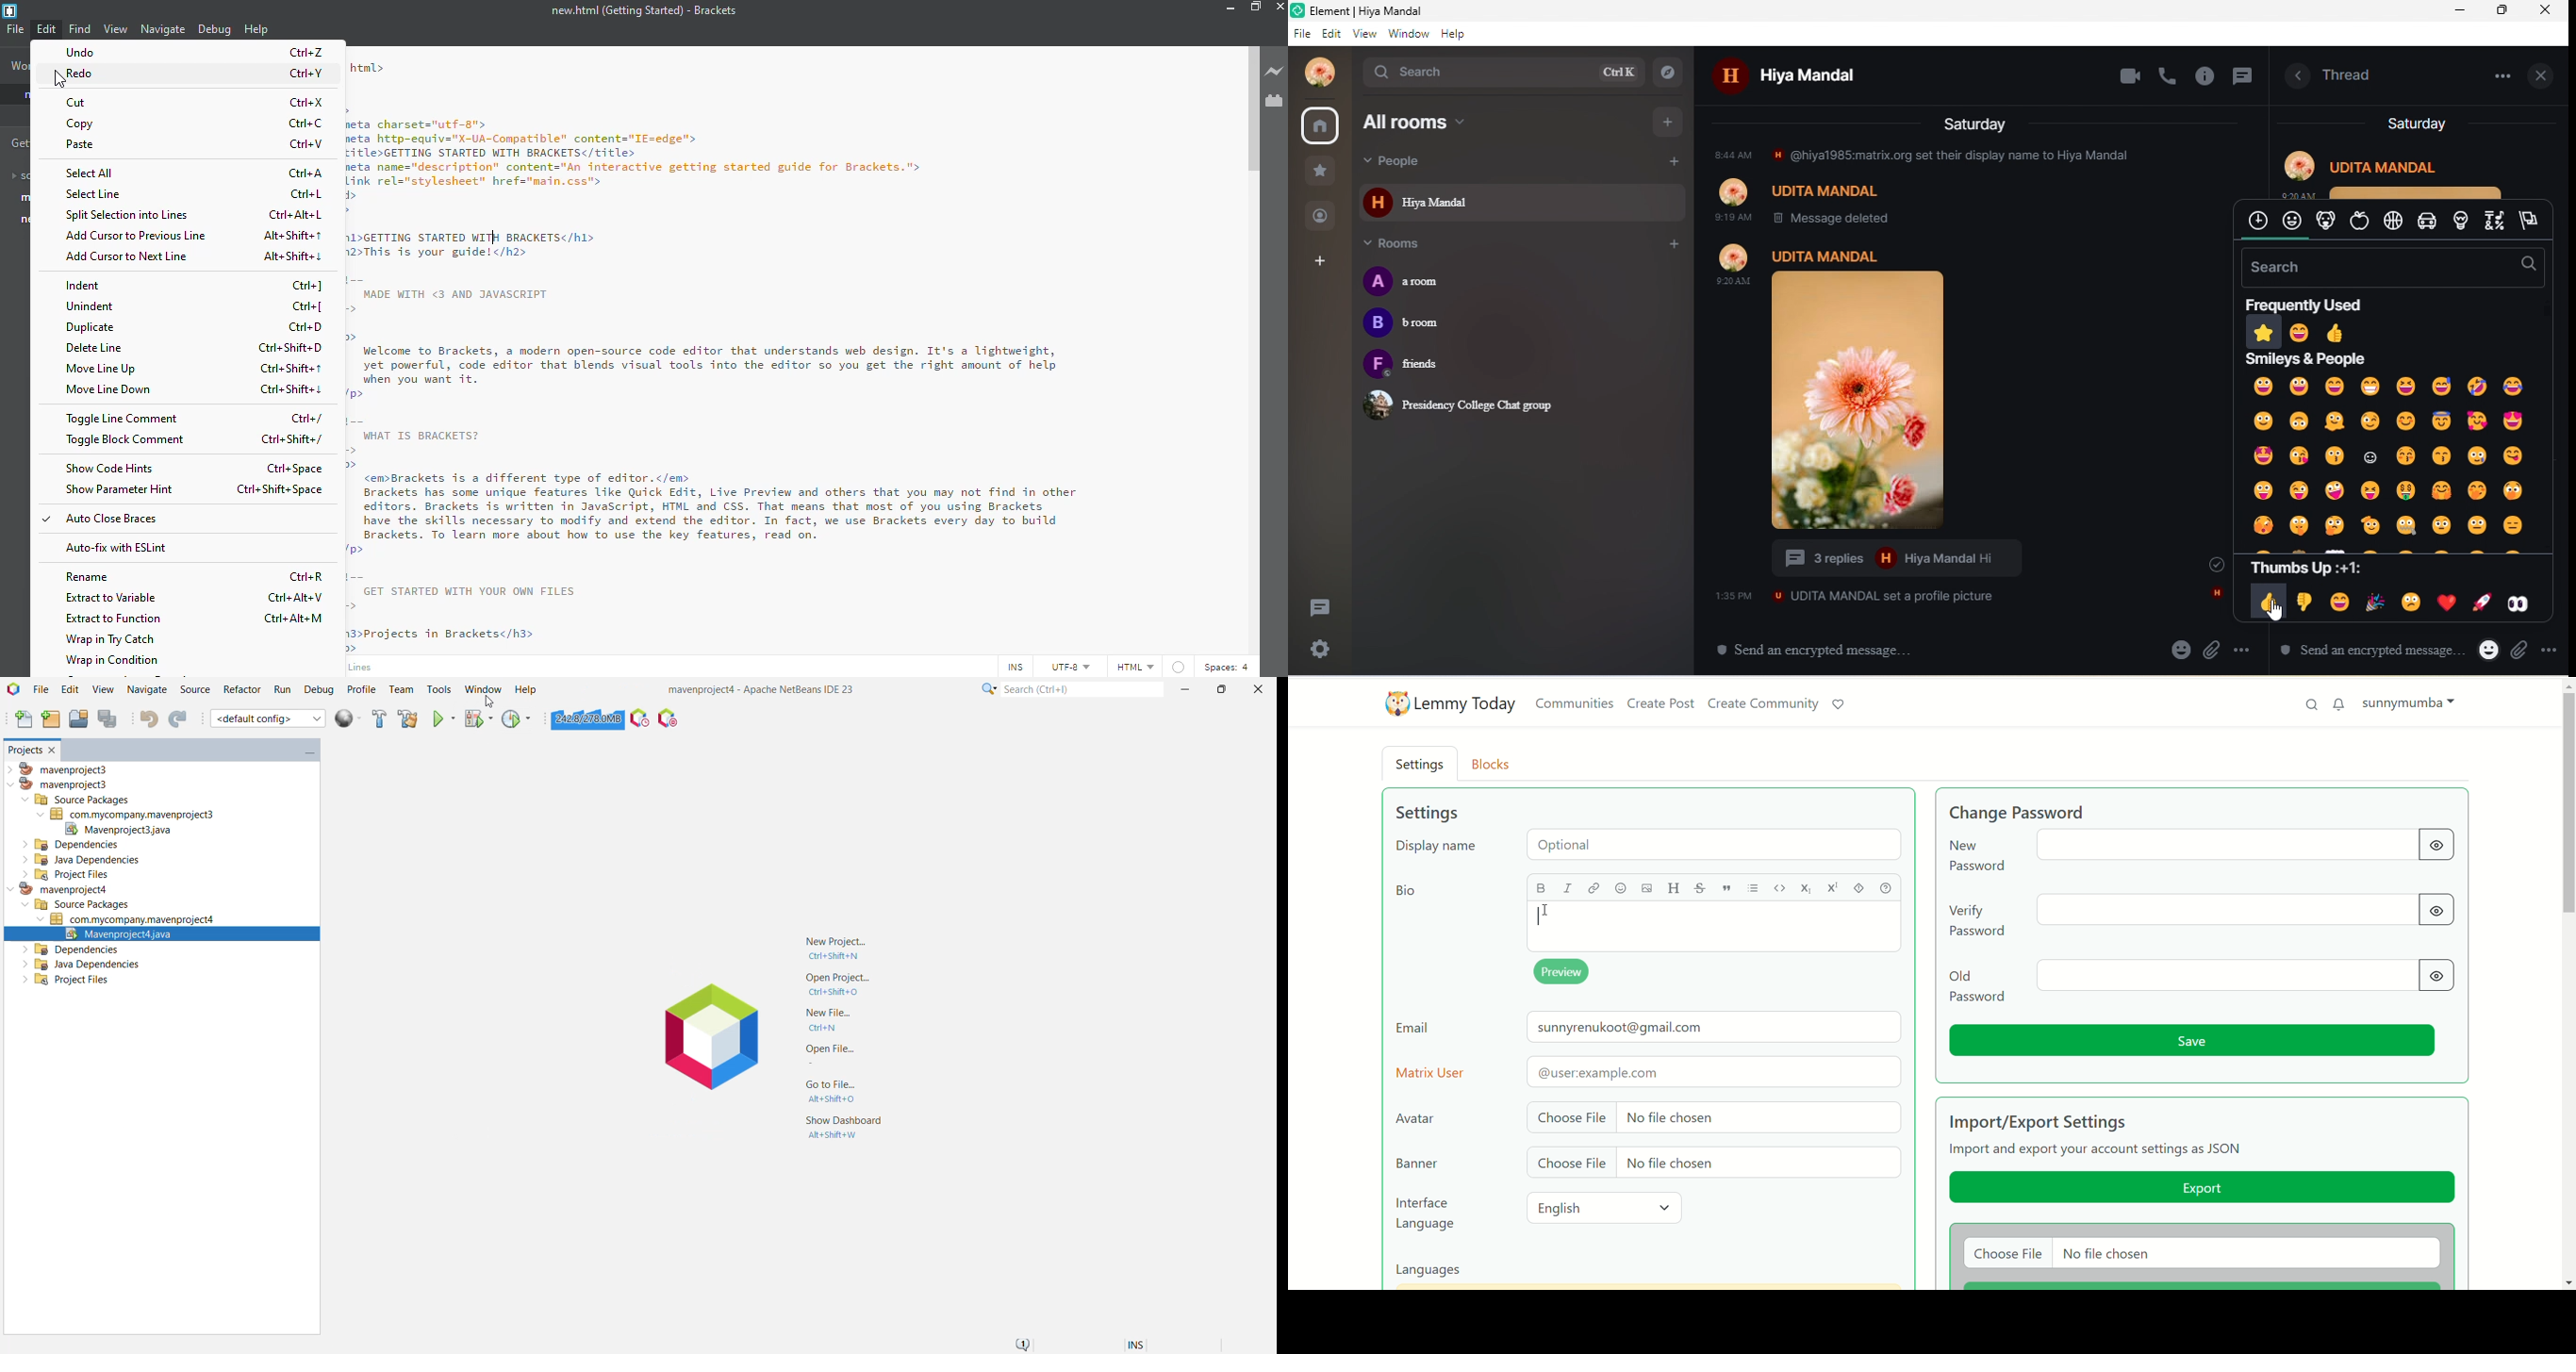 Image resolution: width=2576 pixels, height=1372 pixels. What do you see at coordinates (1280, 6) in the screenshot?
I see `close` at bounding box center [1280, 6].